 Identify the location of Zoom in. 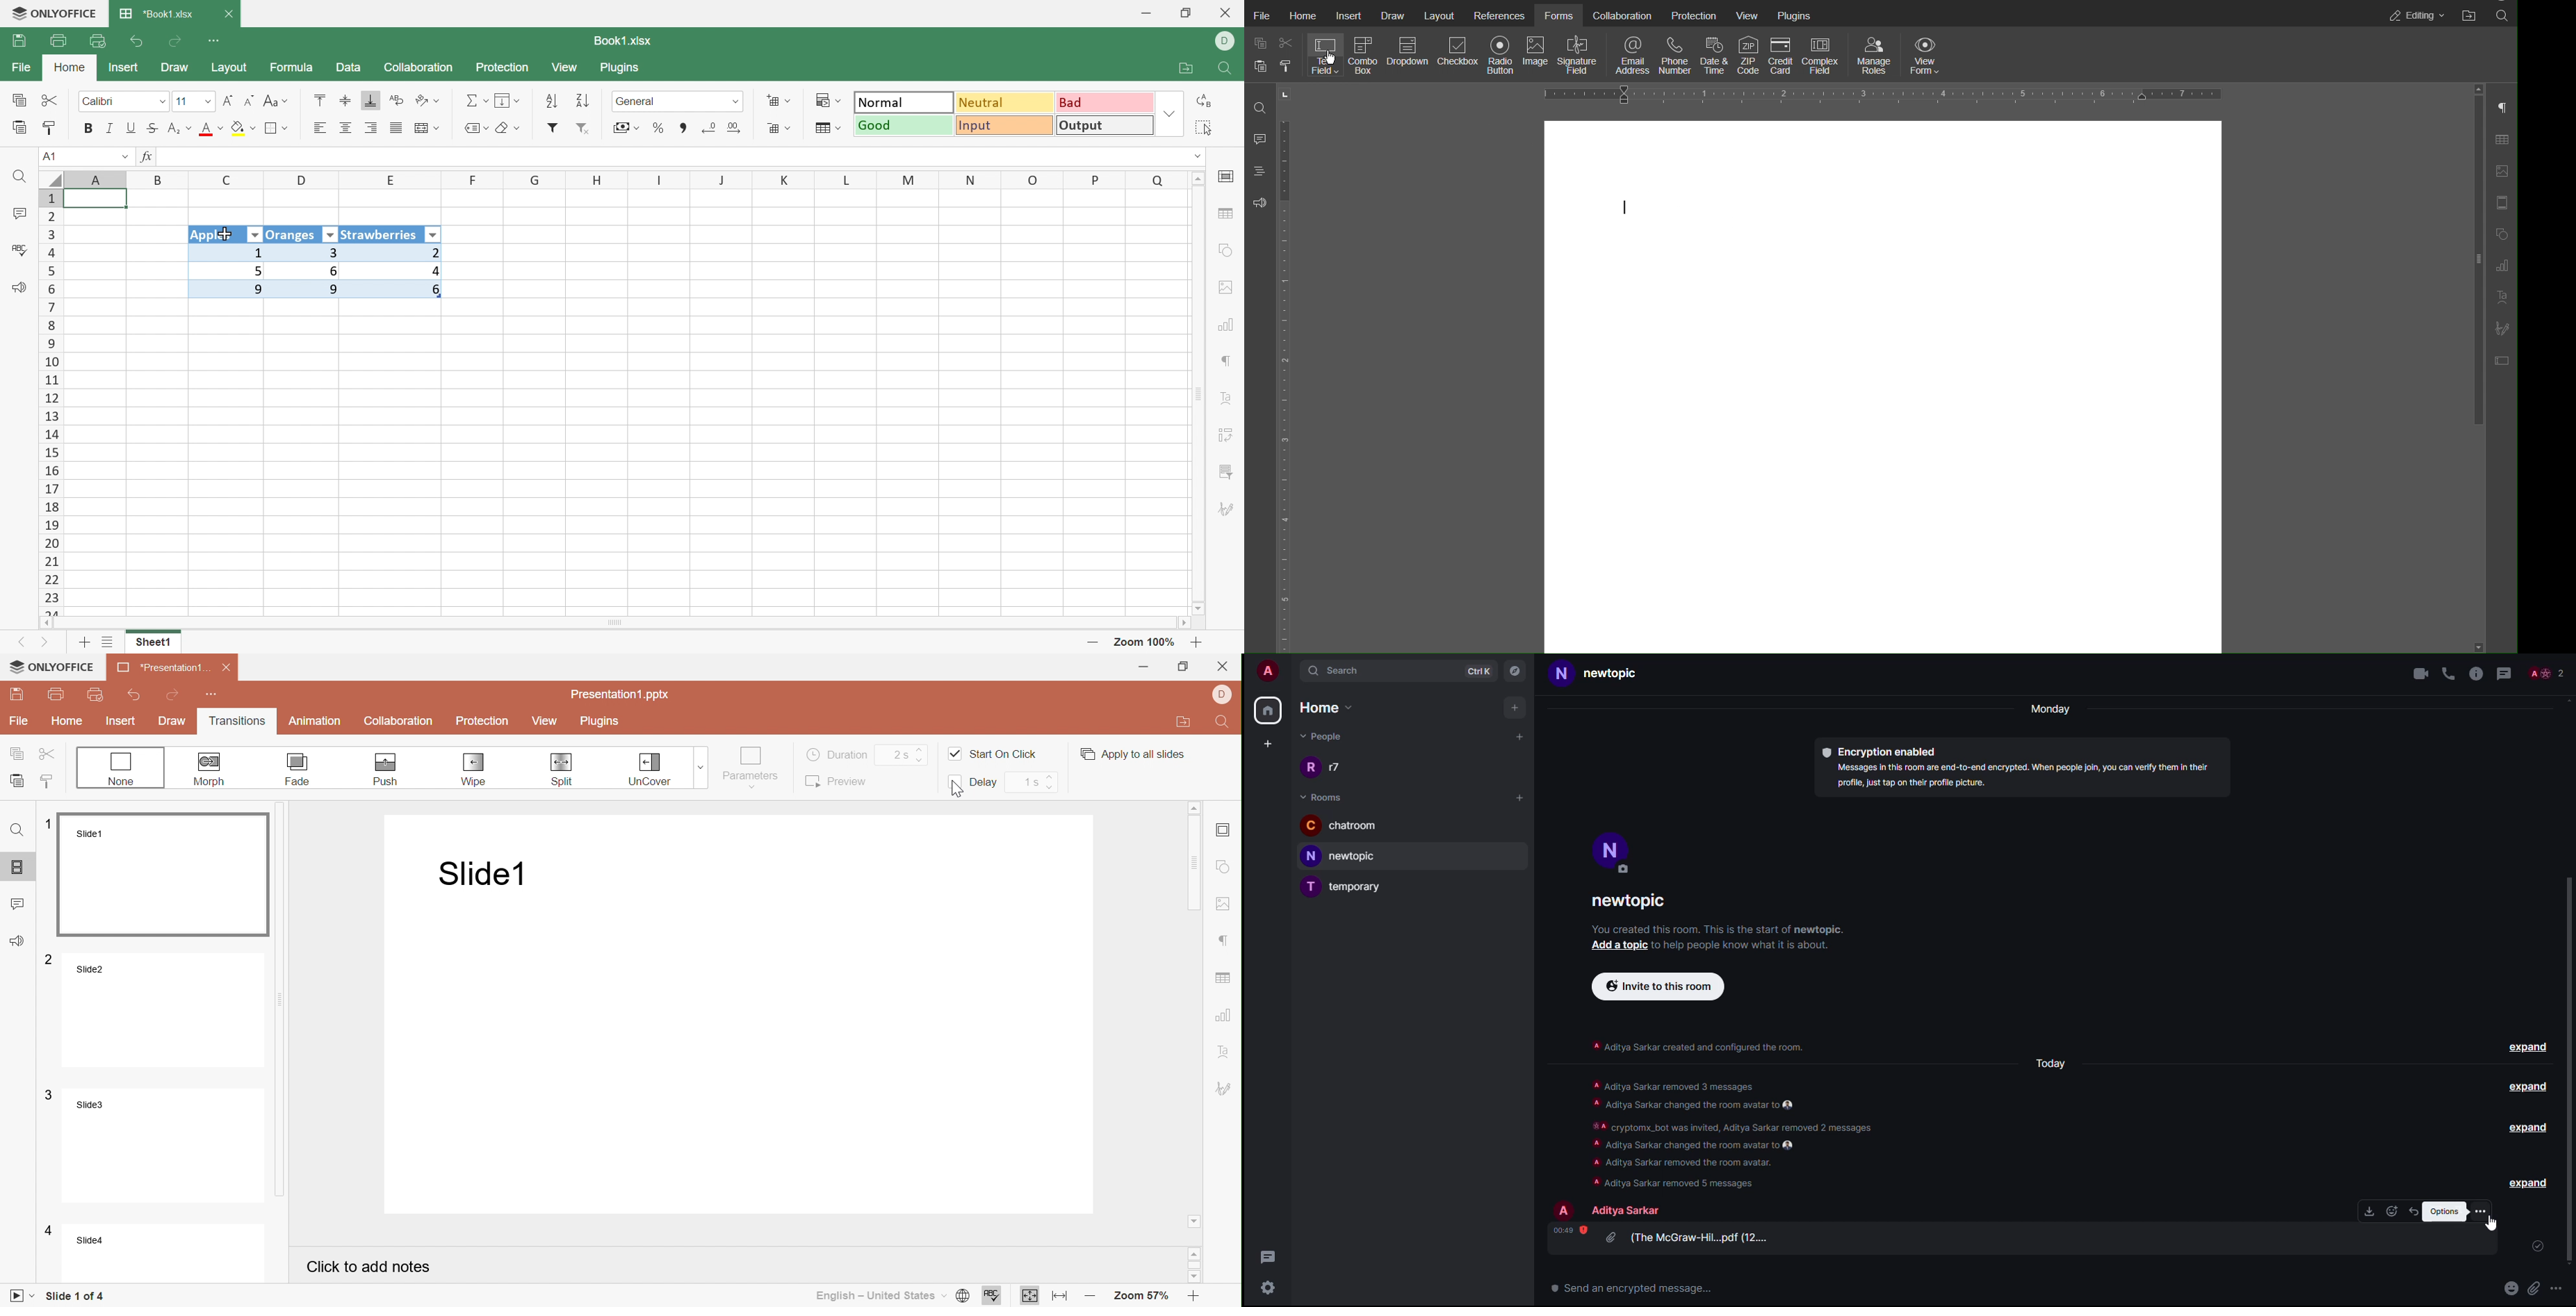
(1195, 1298).